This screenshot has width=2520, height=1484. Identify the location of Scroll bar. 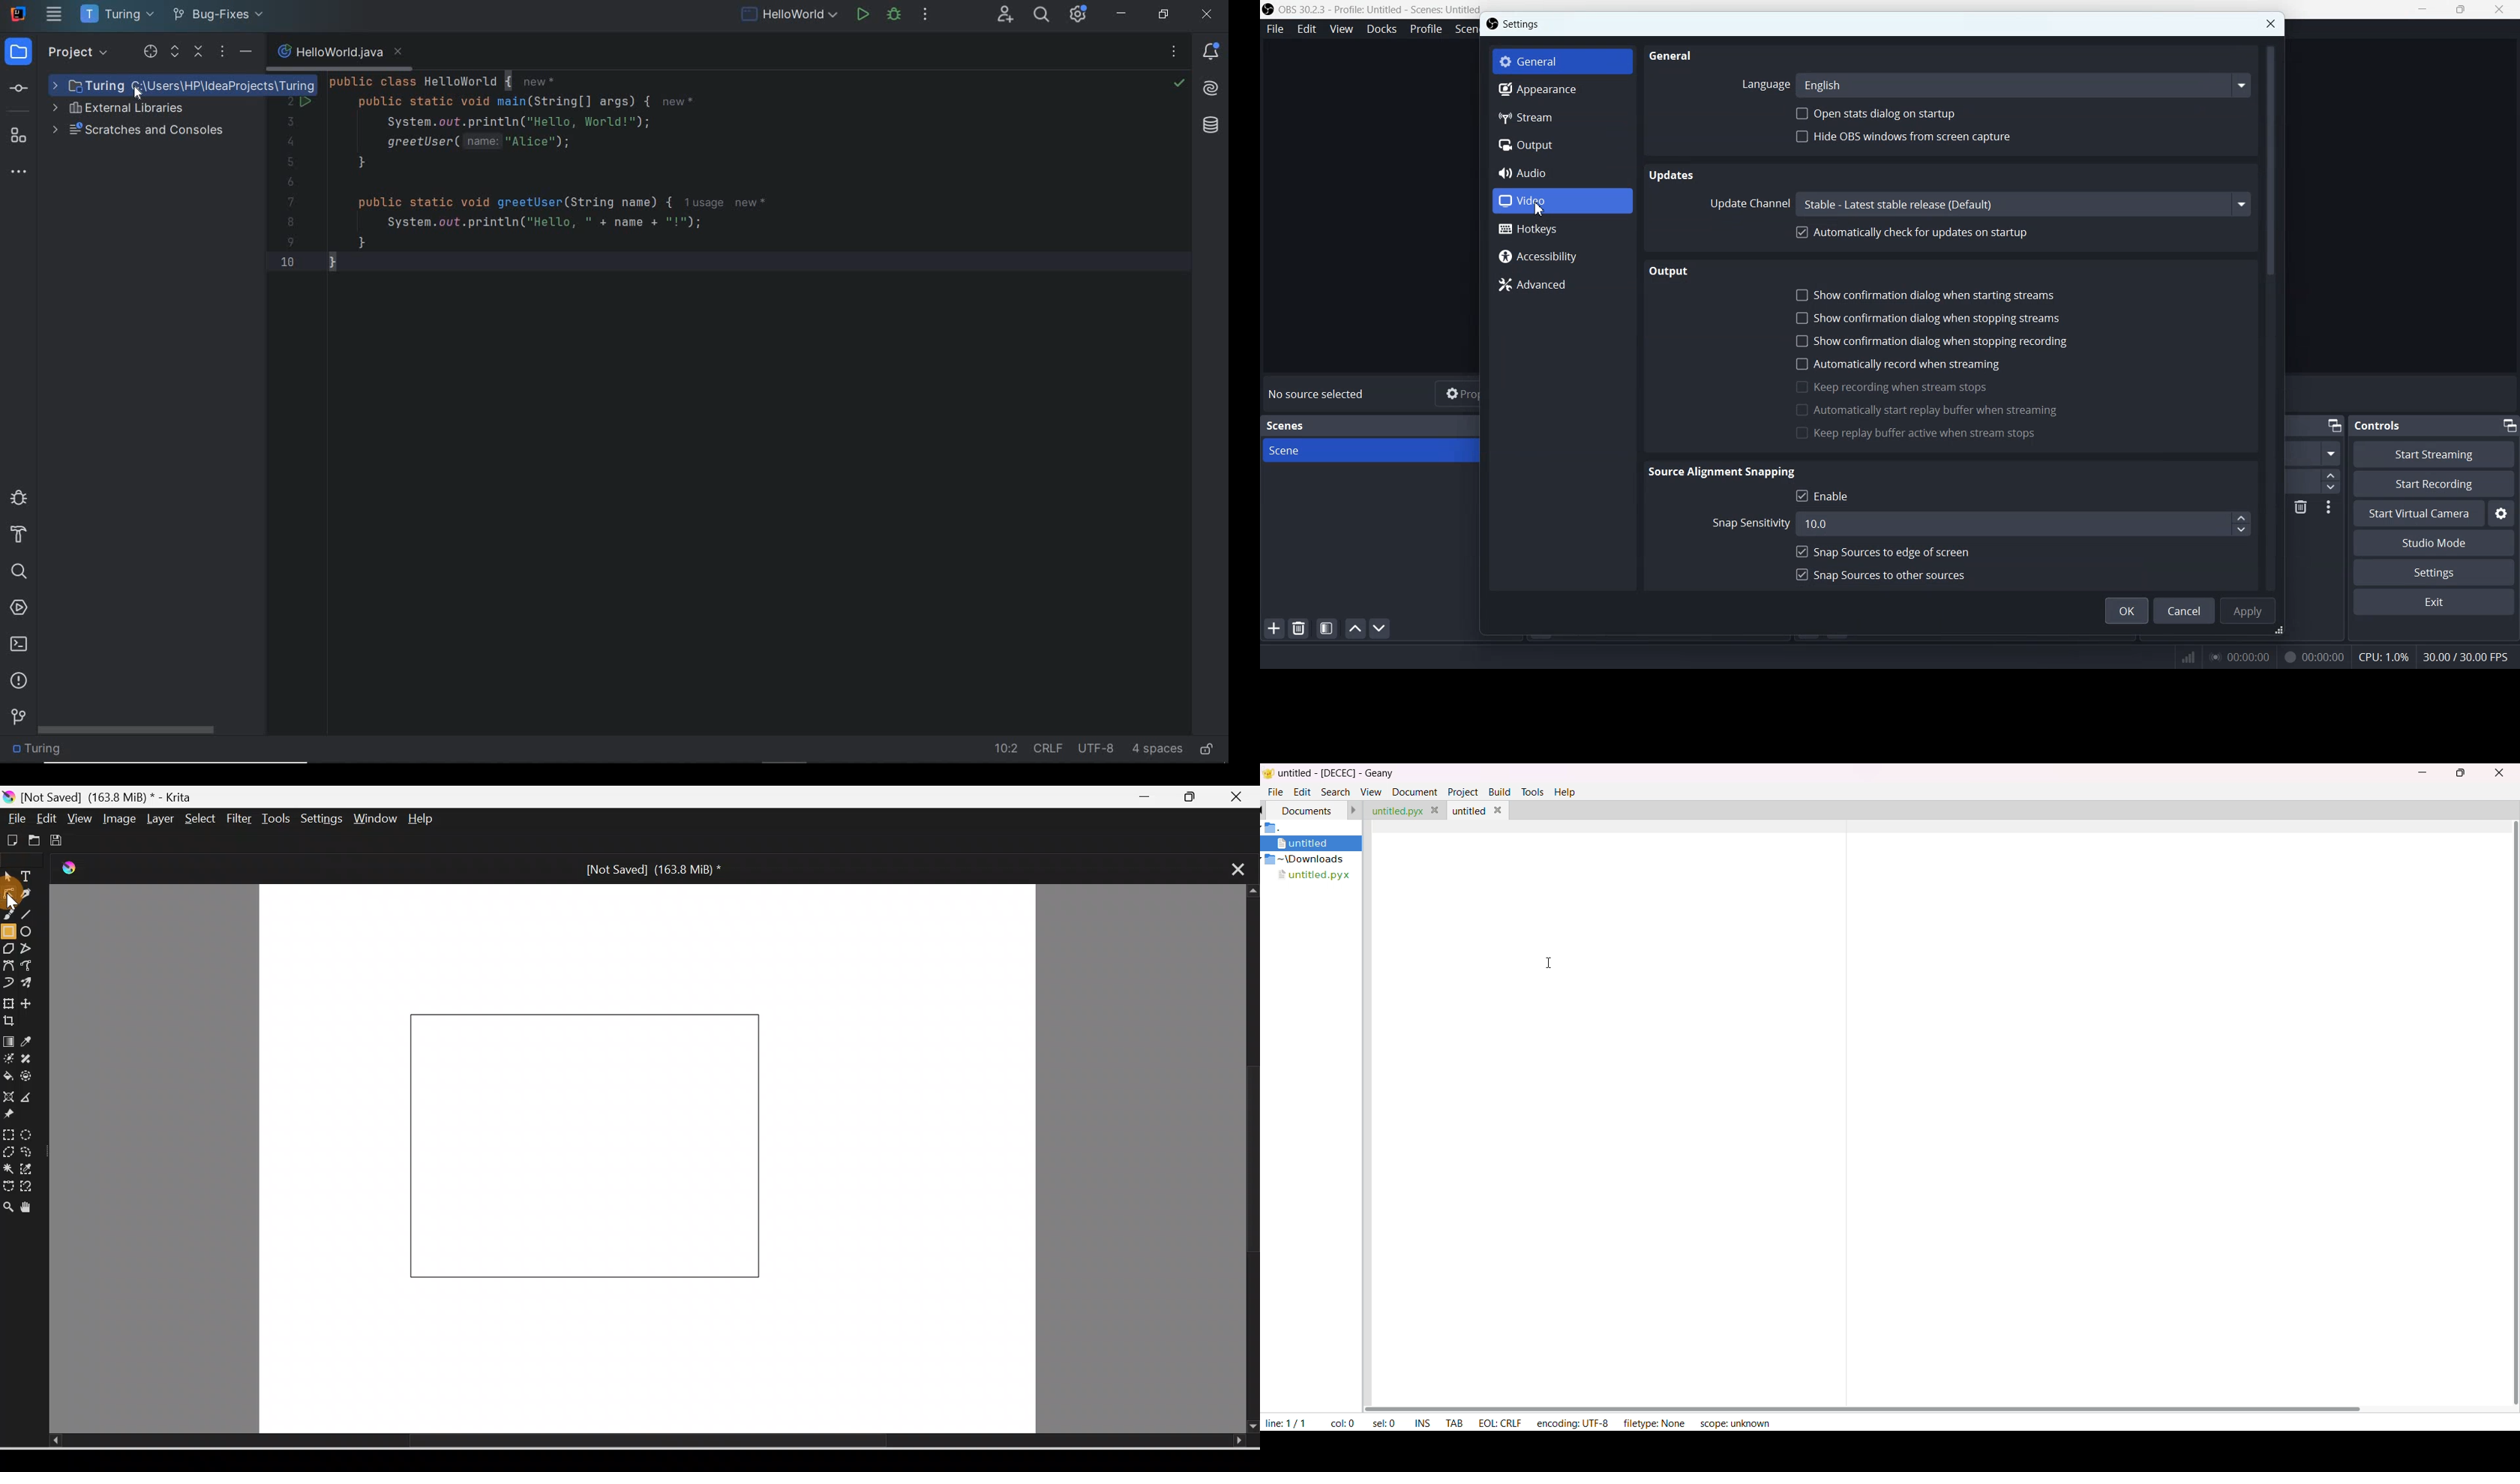
(1248, 1160).